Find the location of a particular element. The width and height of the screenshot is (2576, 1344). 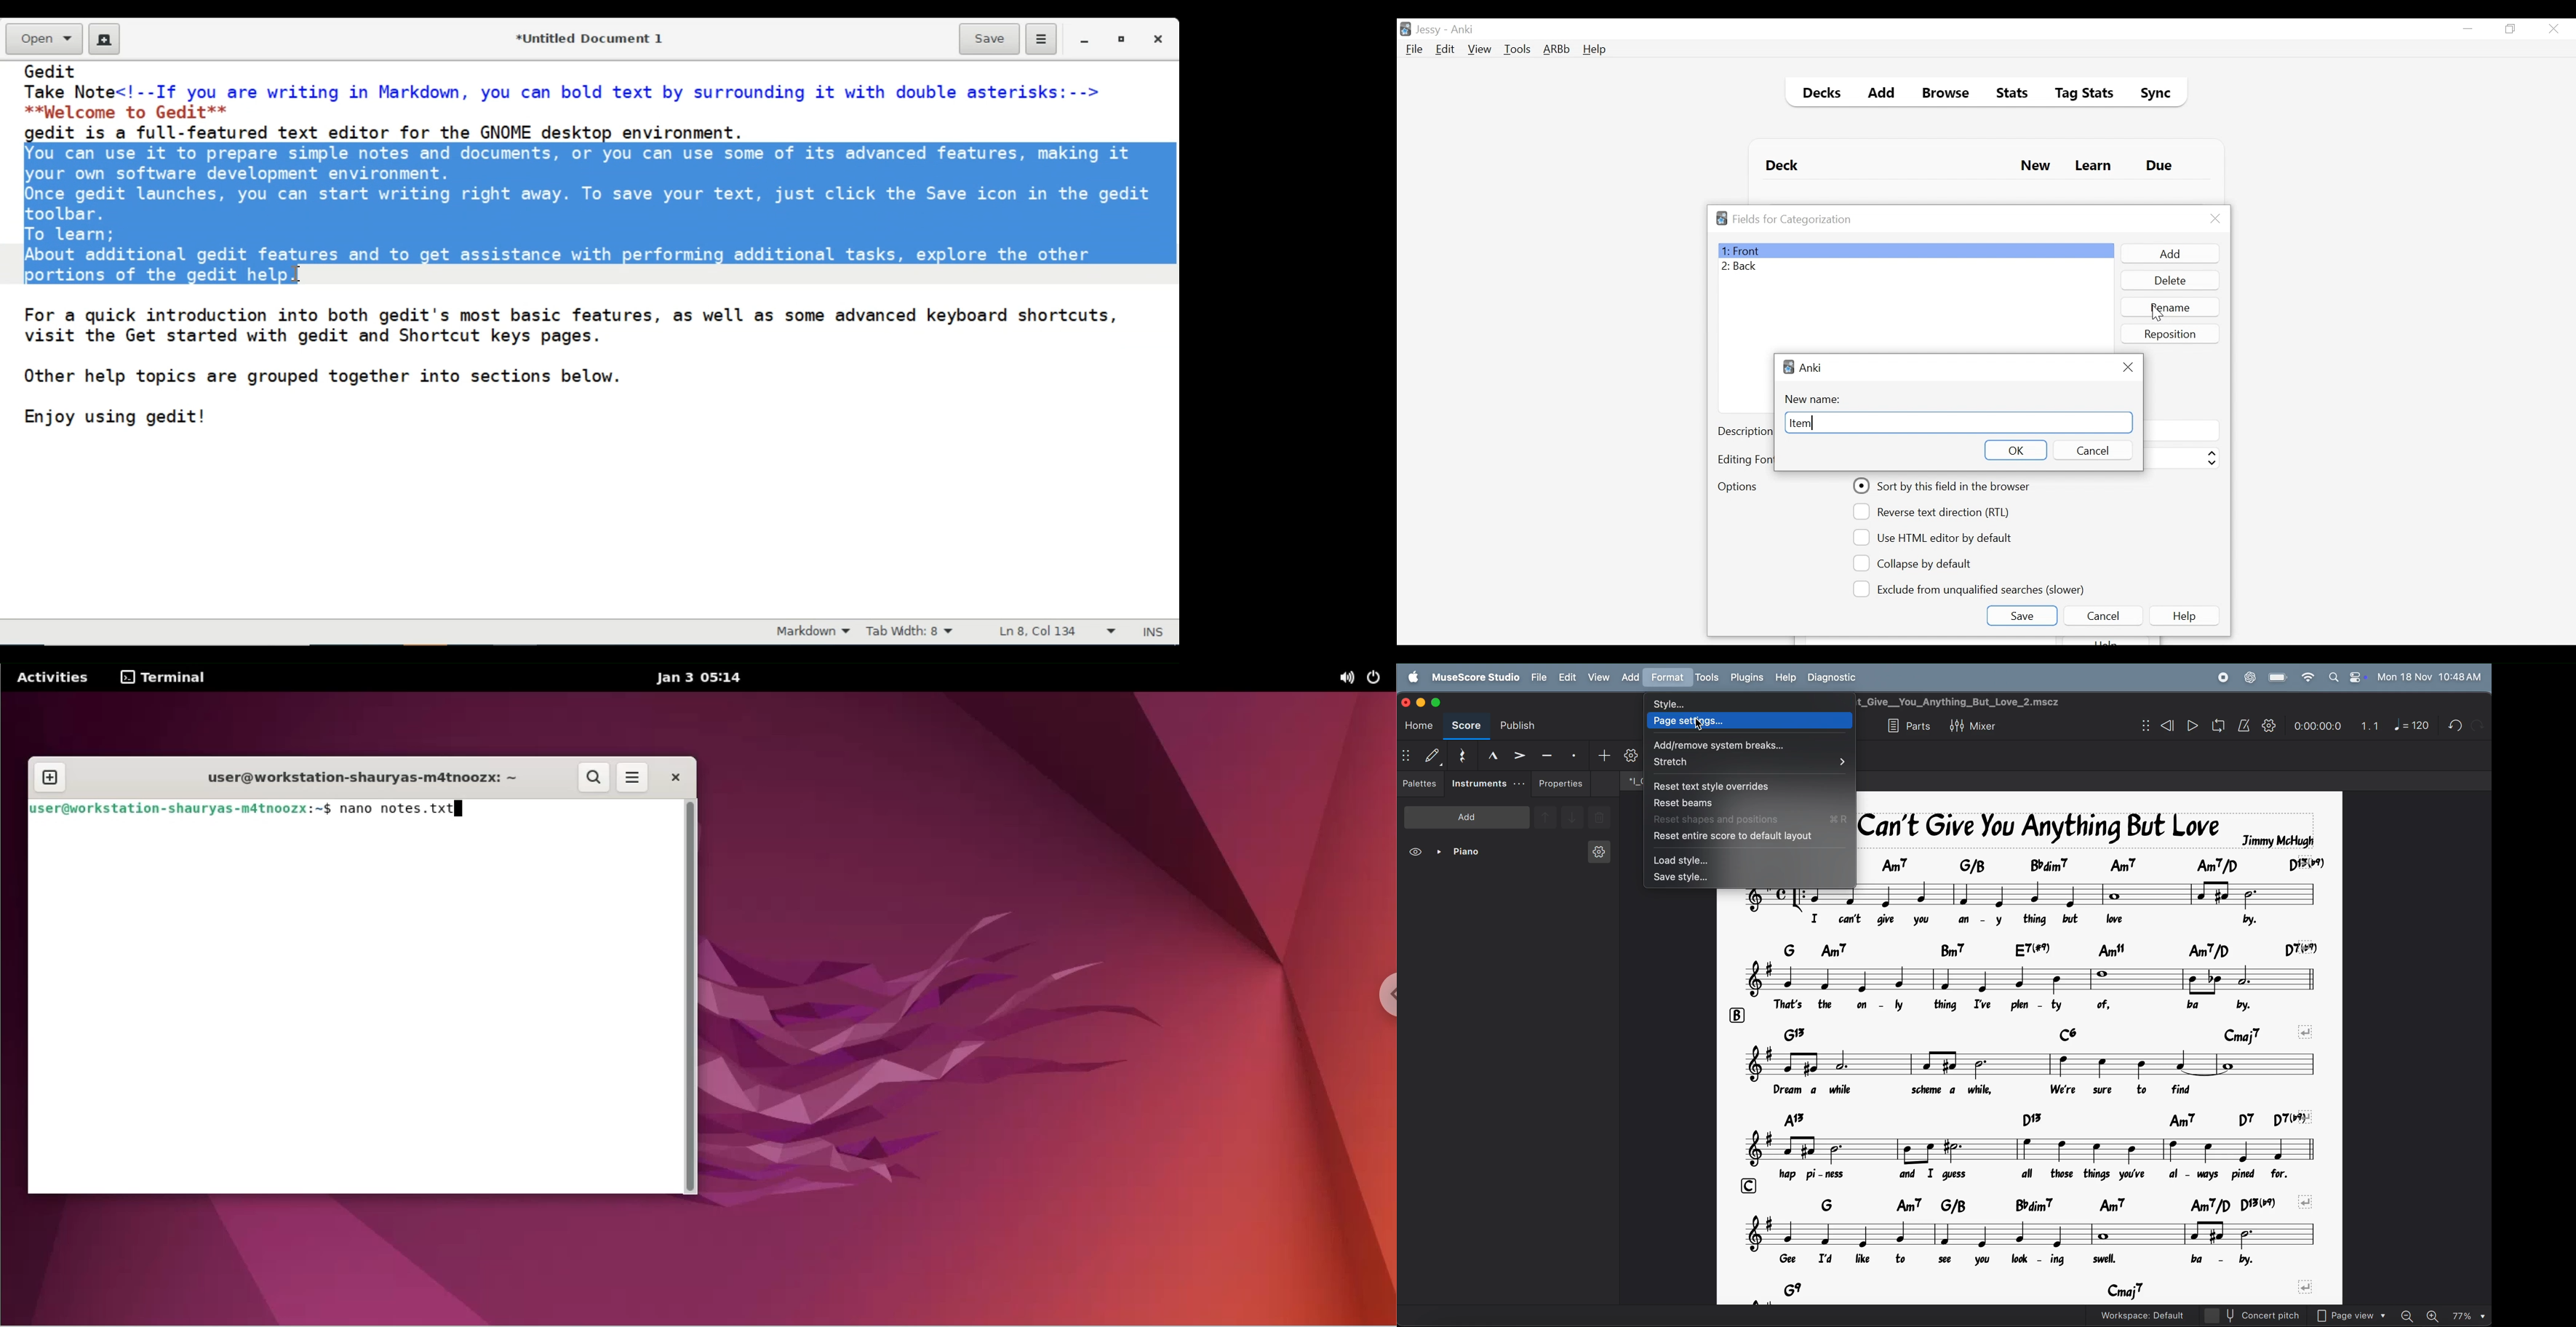

Front is located at coordinates (1915, 251).